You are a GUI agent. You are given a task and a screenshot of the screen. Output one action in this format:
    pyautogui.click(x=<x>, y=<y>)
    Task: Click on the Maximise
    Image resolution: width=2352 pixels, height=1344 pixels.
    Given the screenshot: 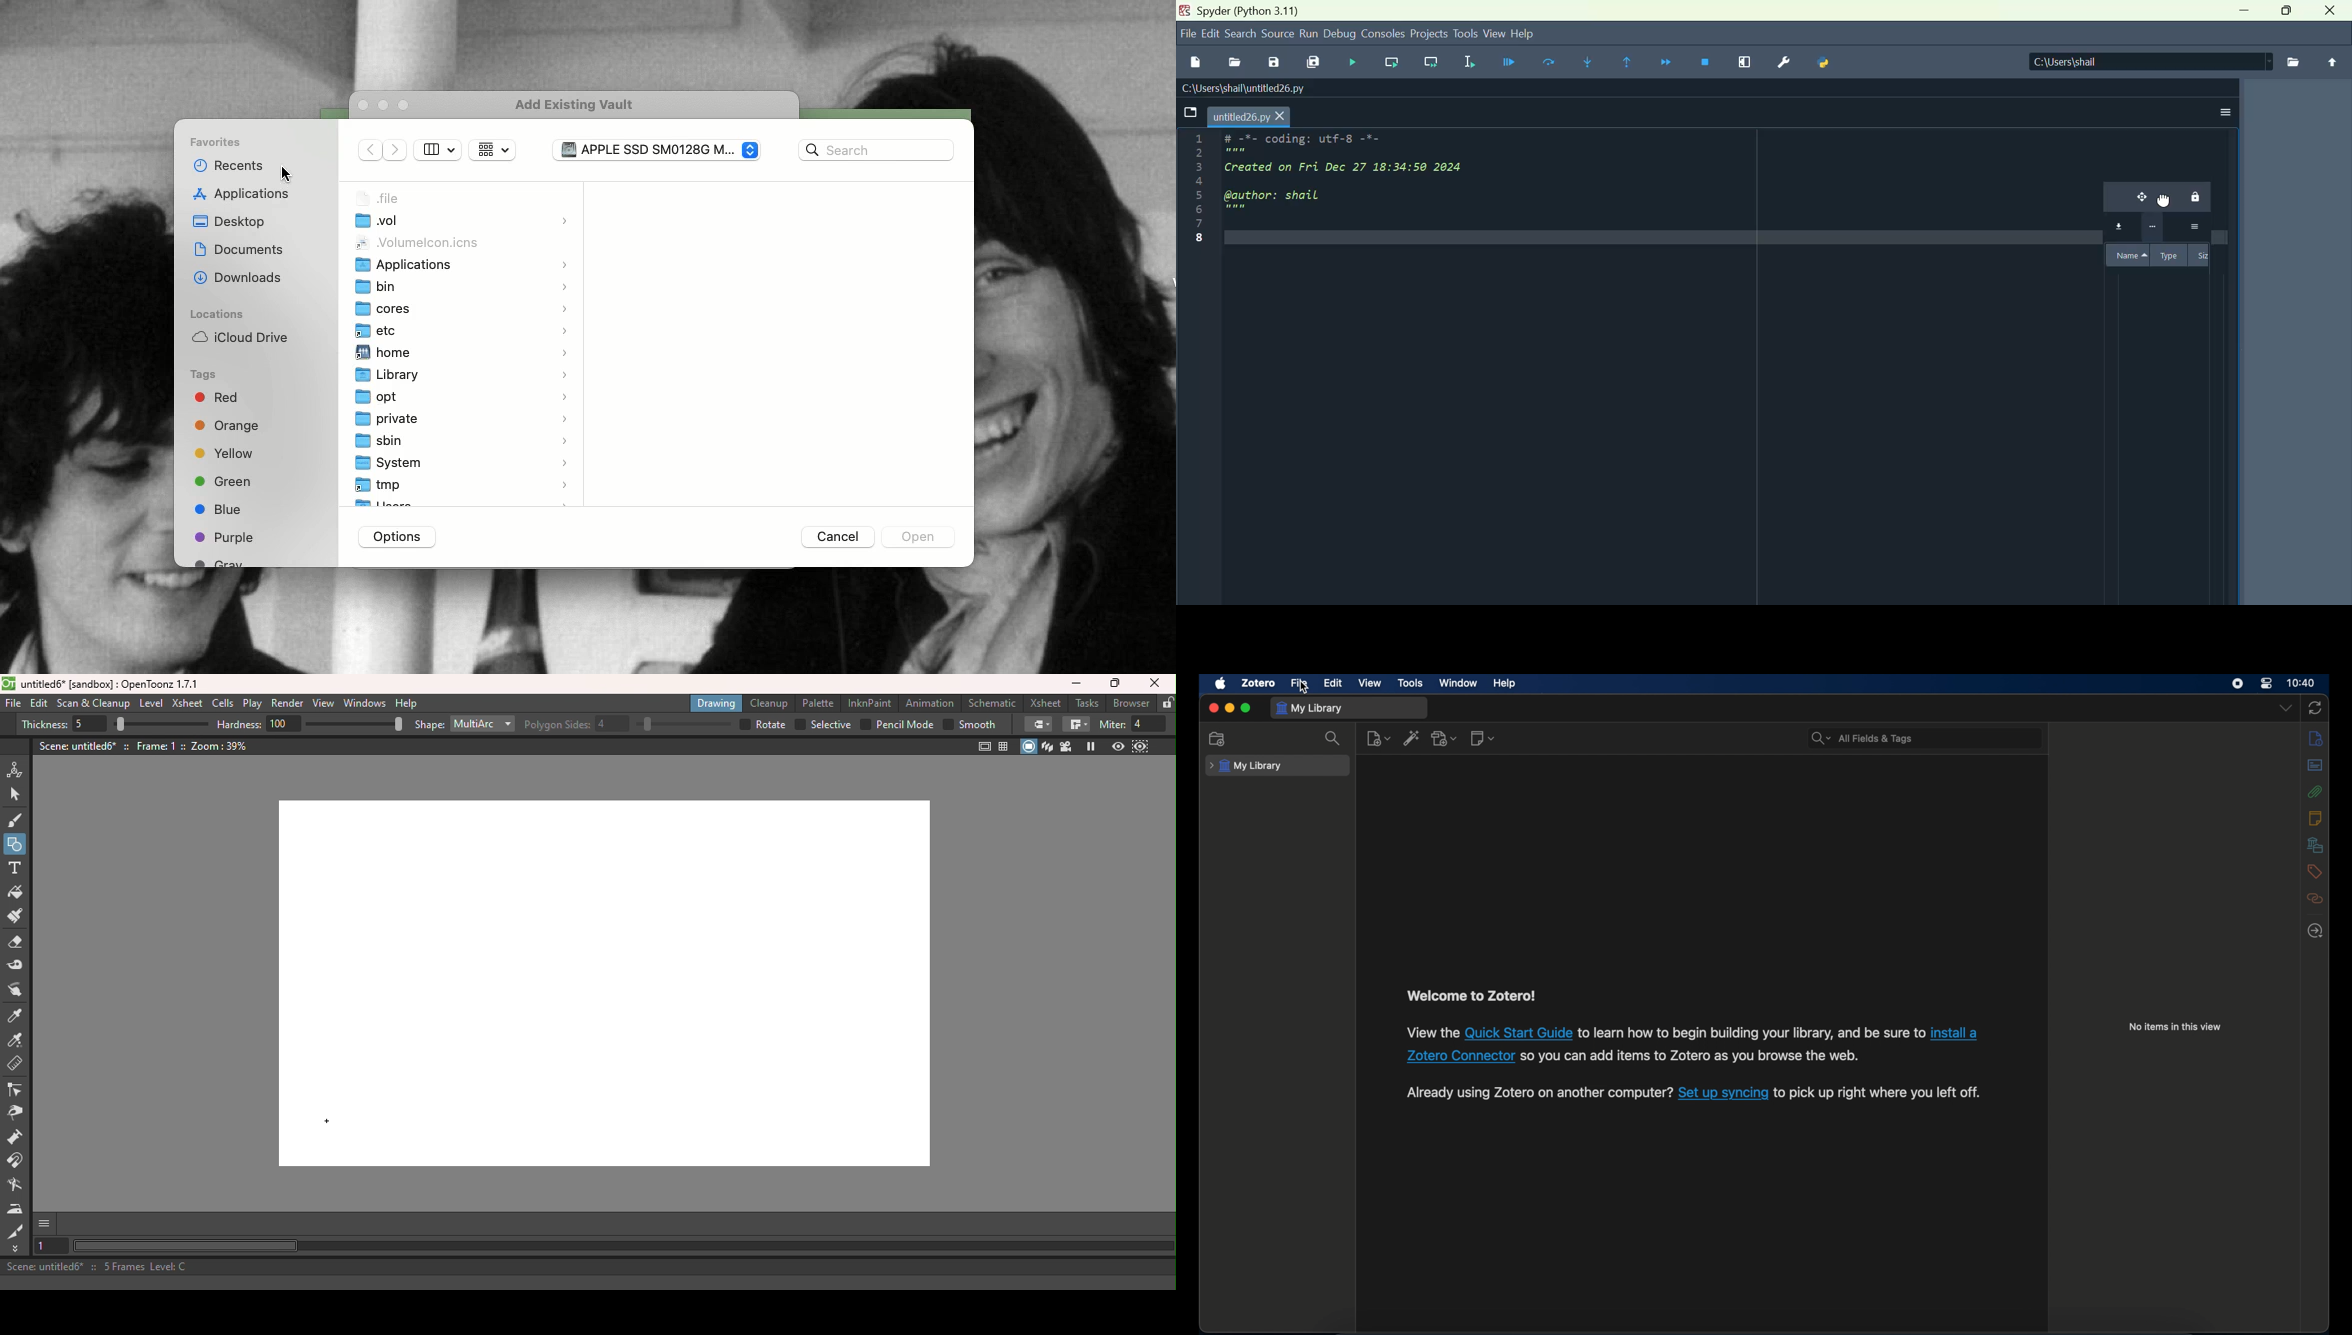 What is the action you would take?
    pyautogui.click(x=2290, y=14)
    